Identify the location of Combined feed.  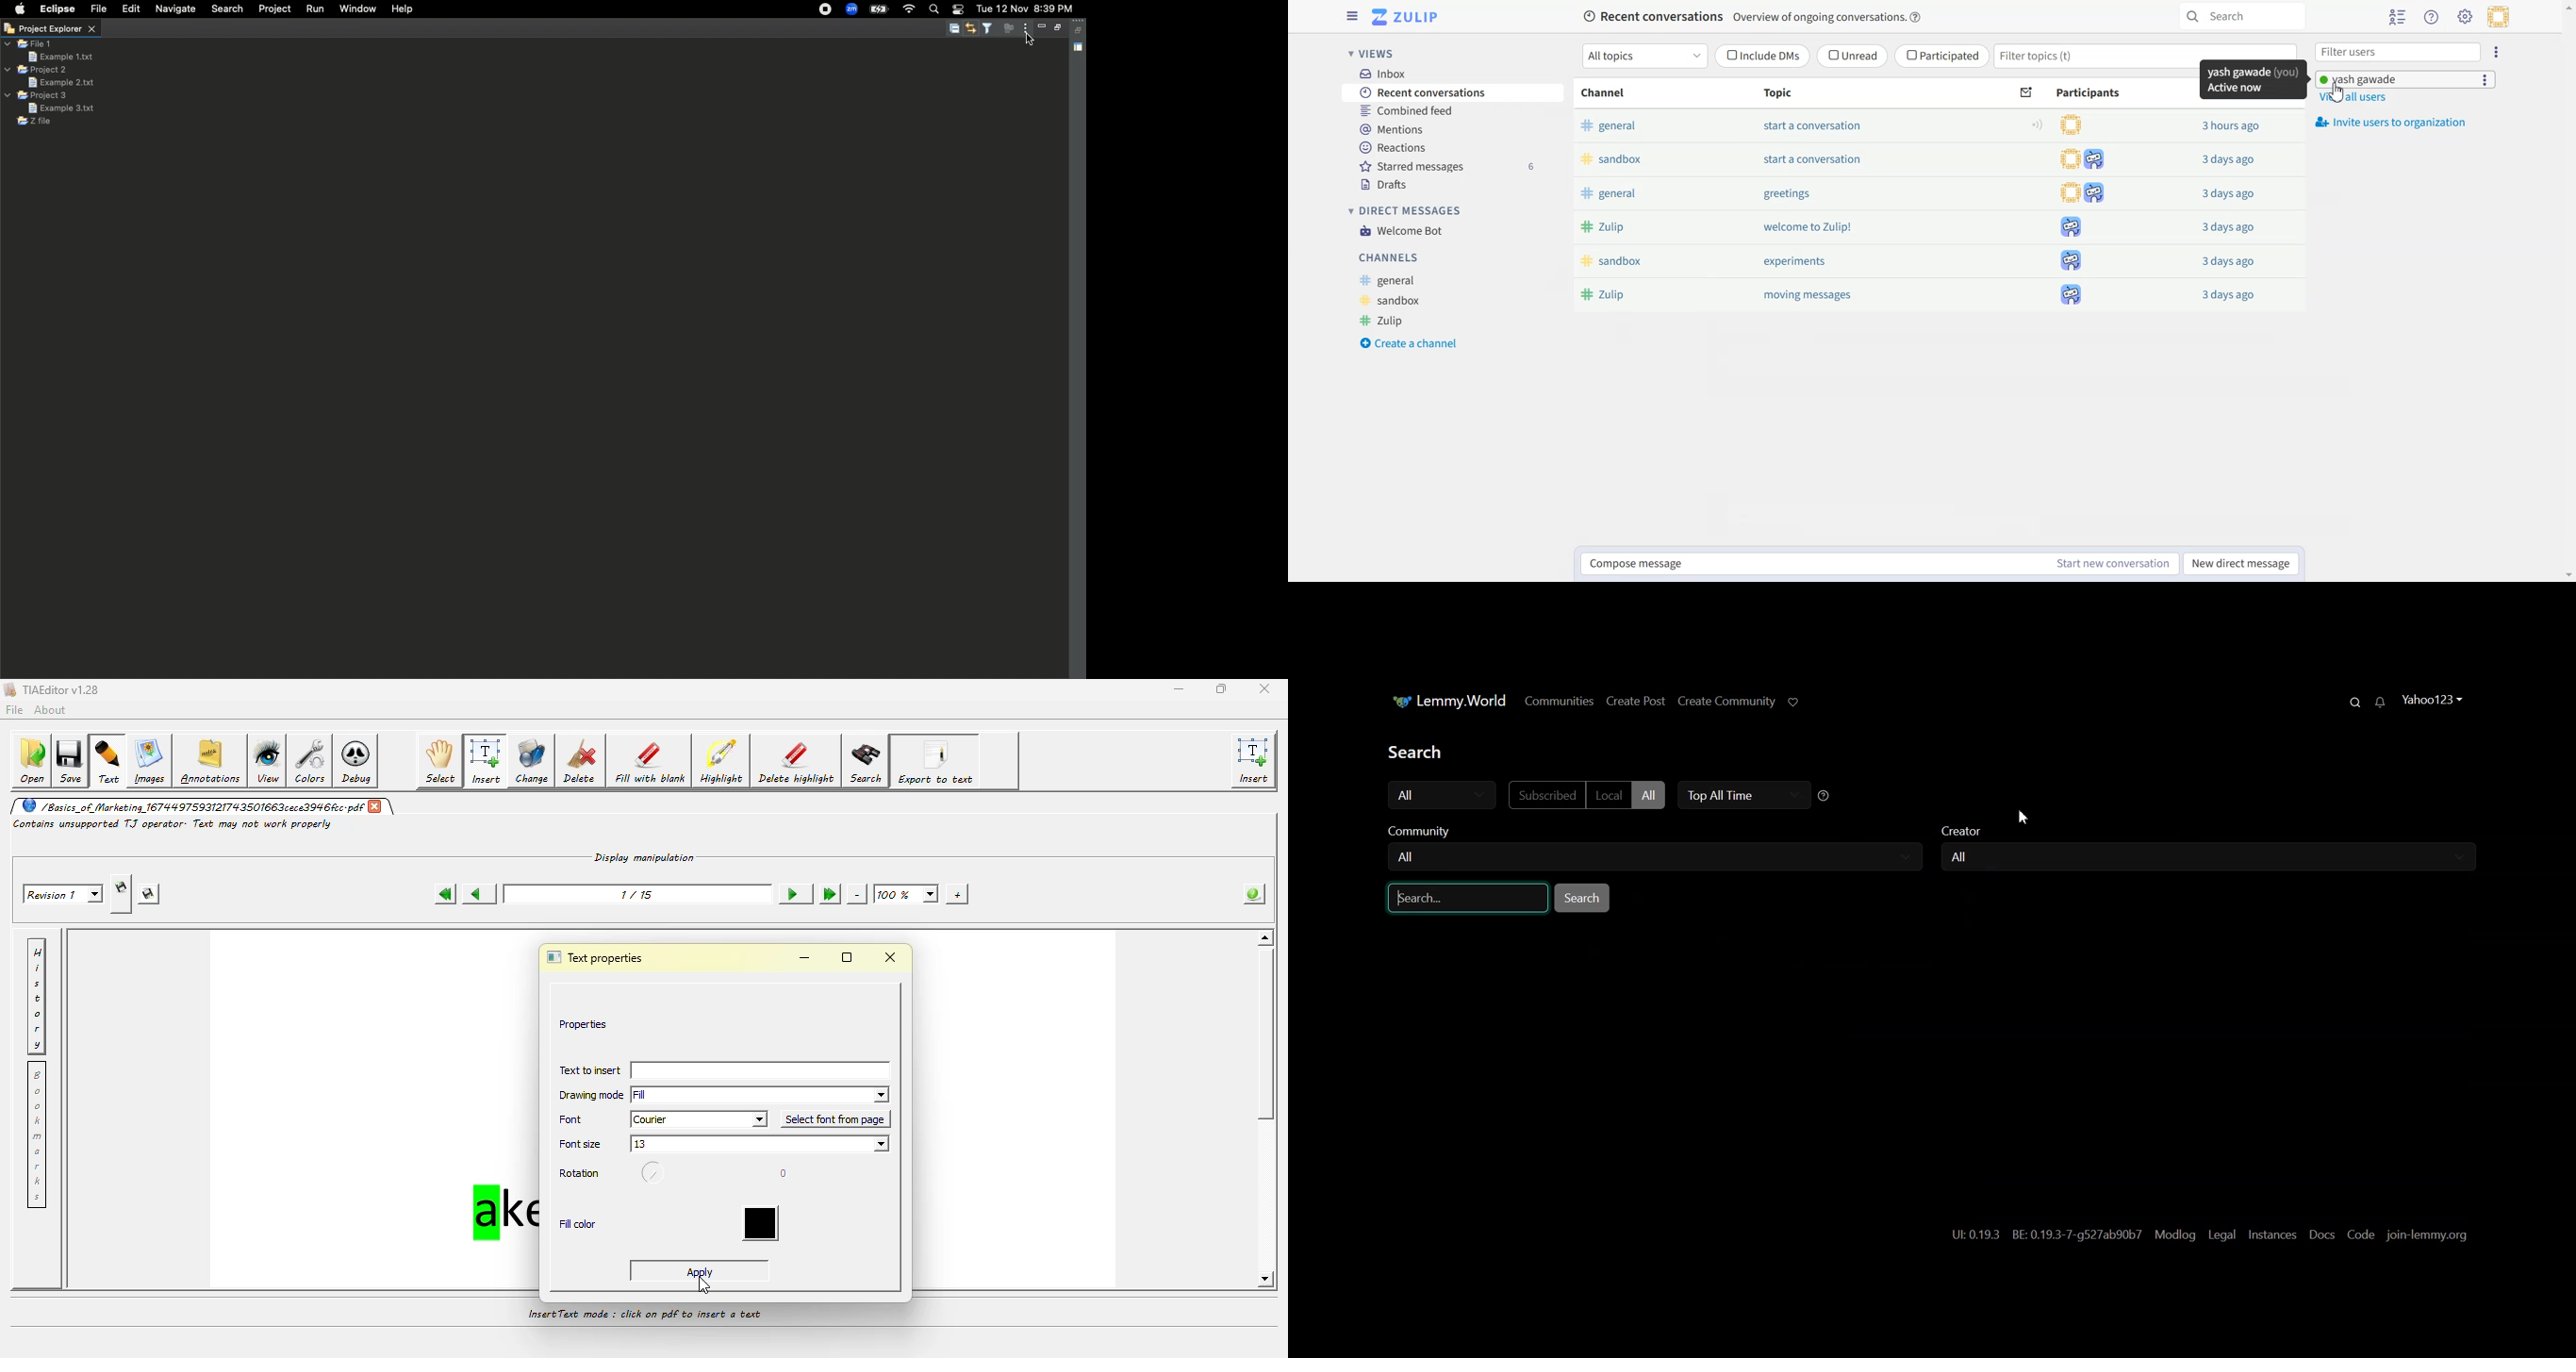
(1401, 111).